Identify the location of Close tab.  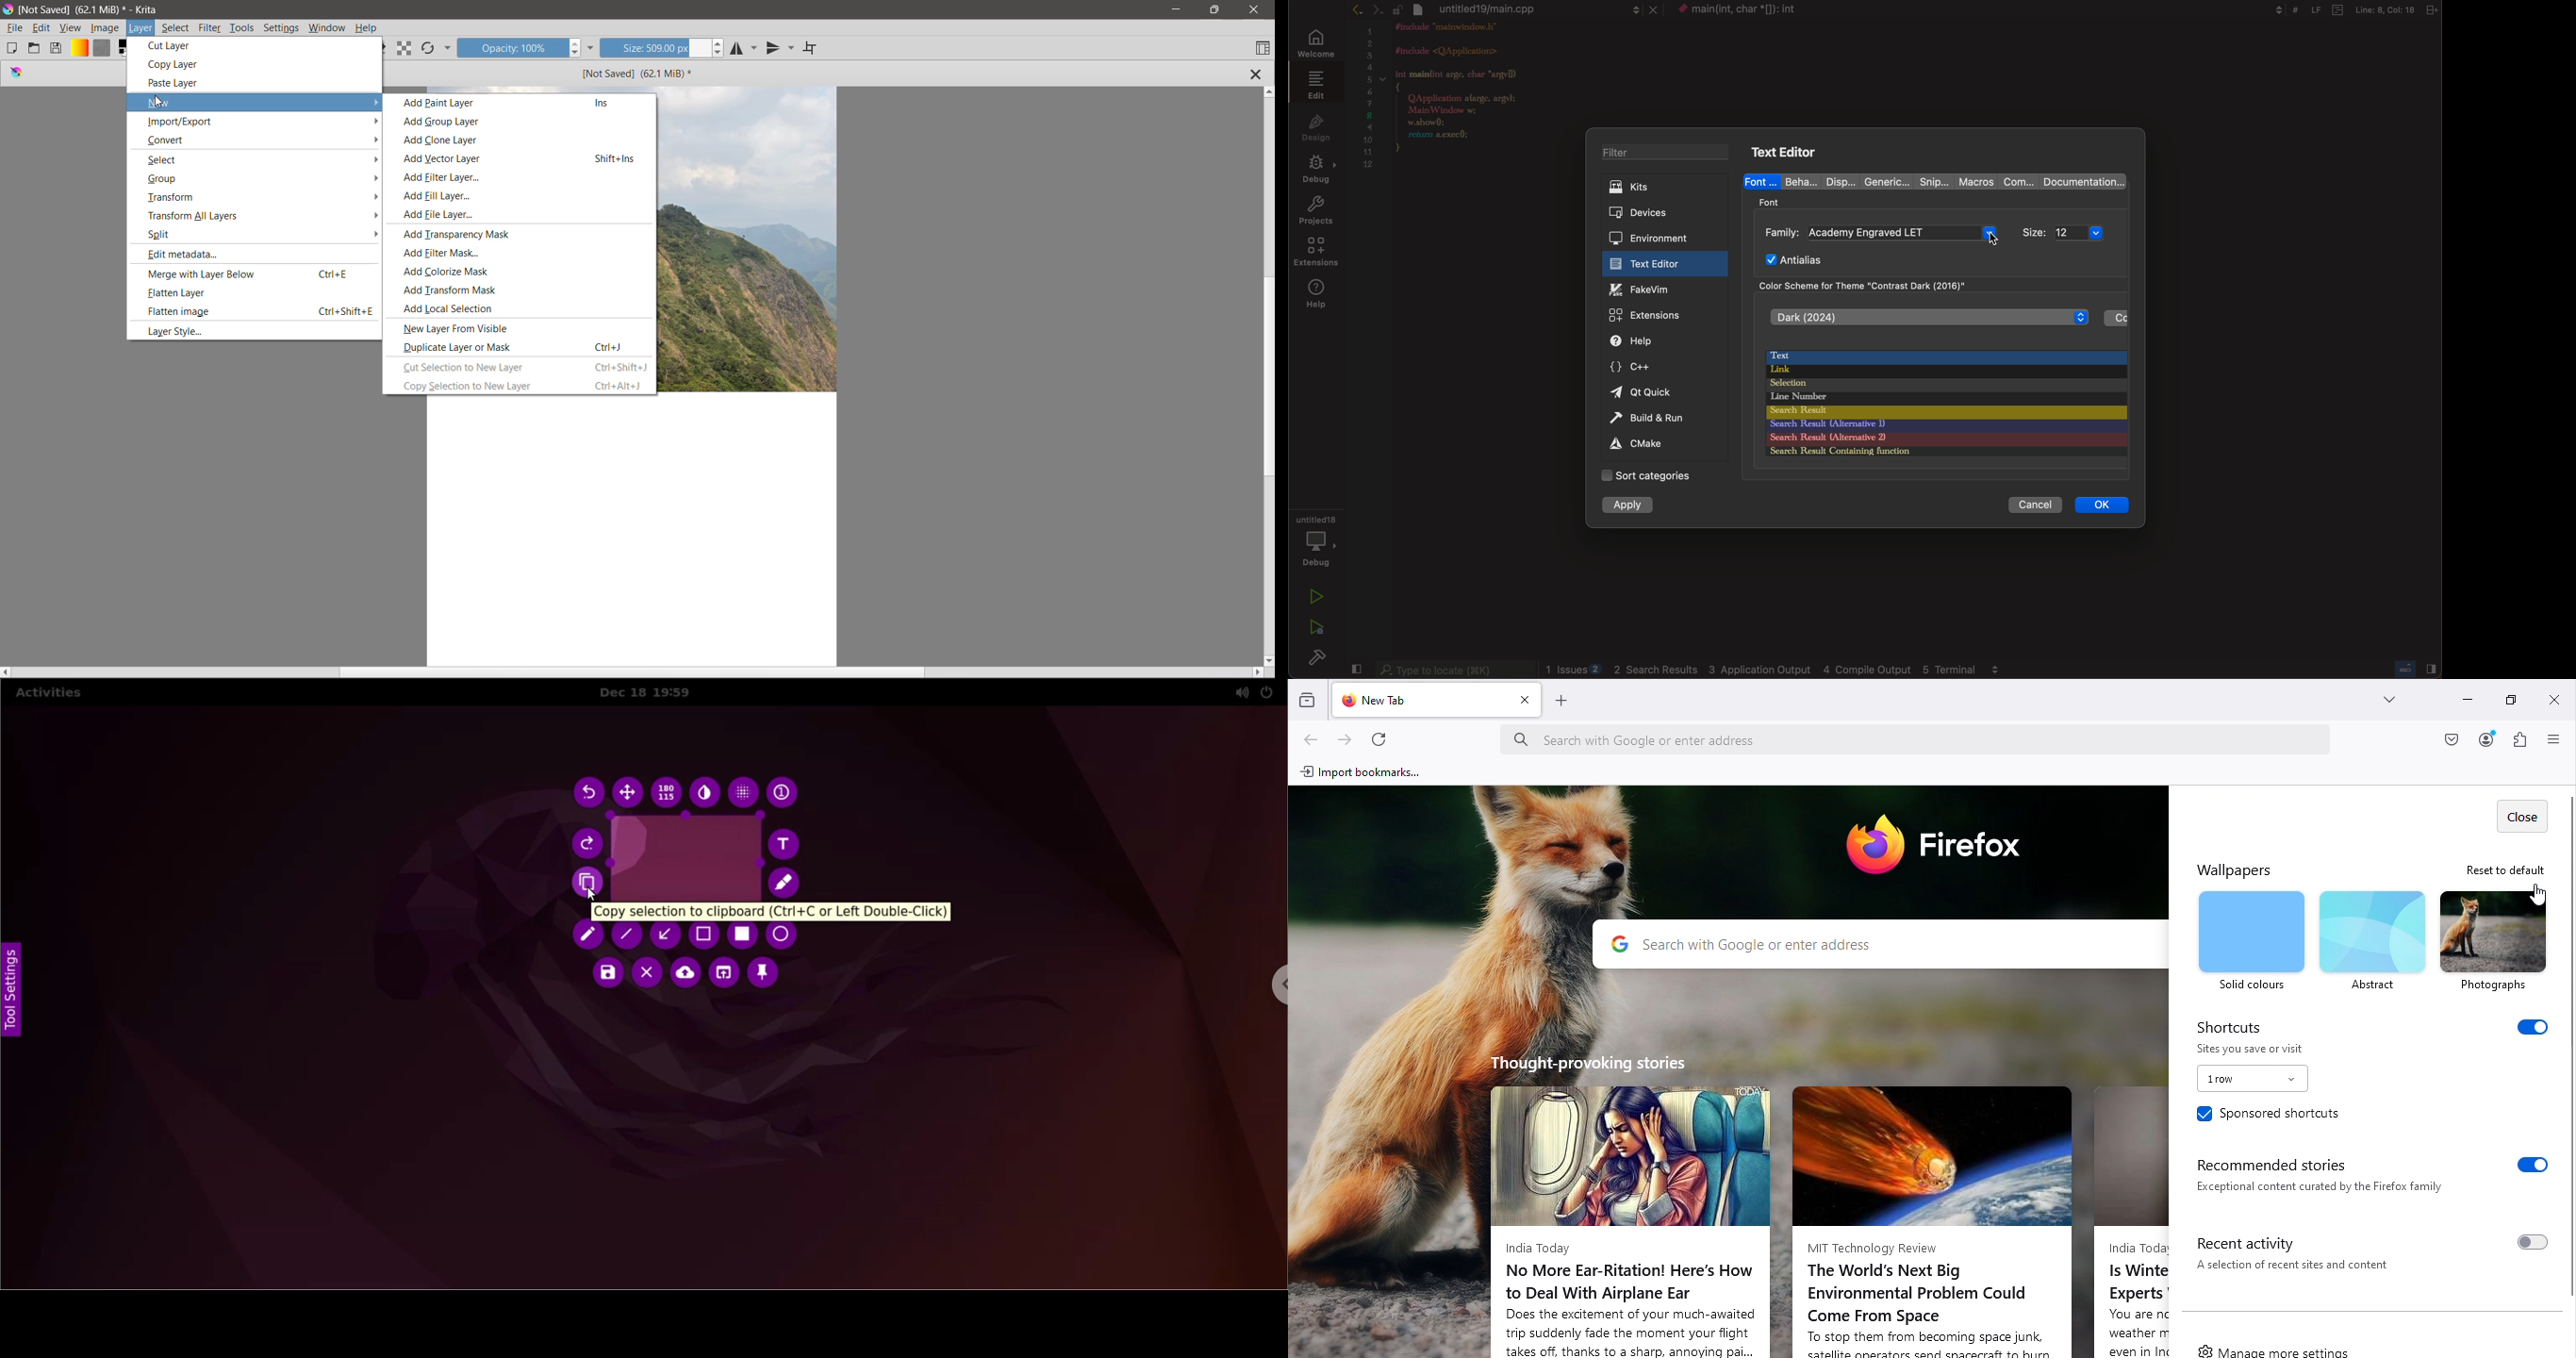
(1526, 705).